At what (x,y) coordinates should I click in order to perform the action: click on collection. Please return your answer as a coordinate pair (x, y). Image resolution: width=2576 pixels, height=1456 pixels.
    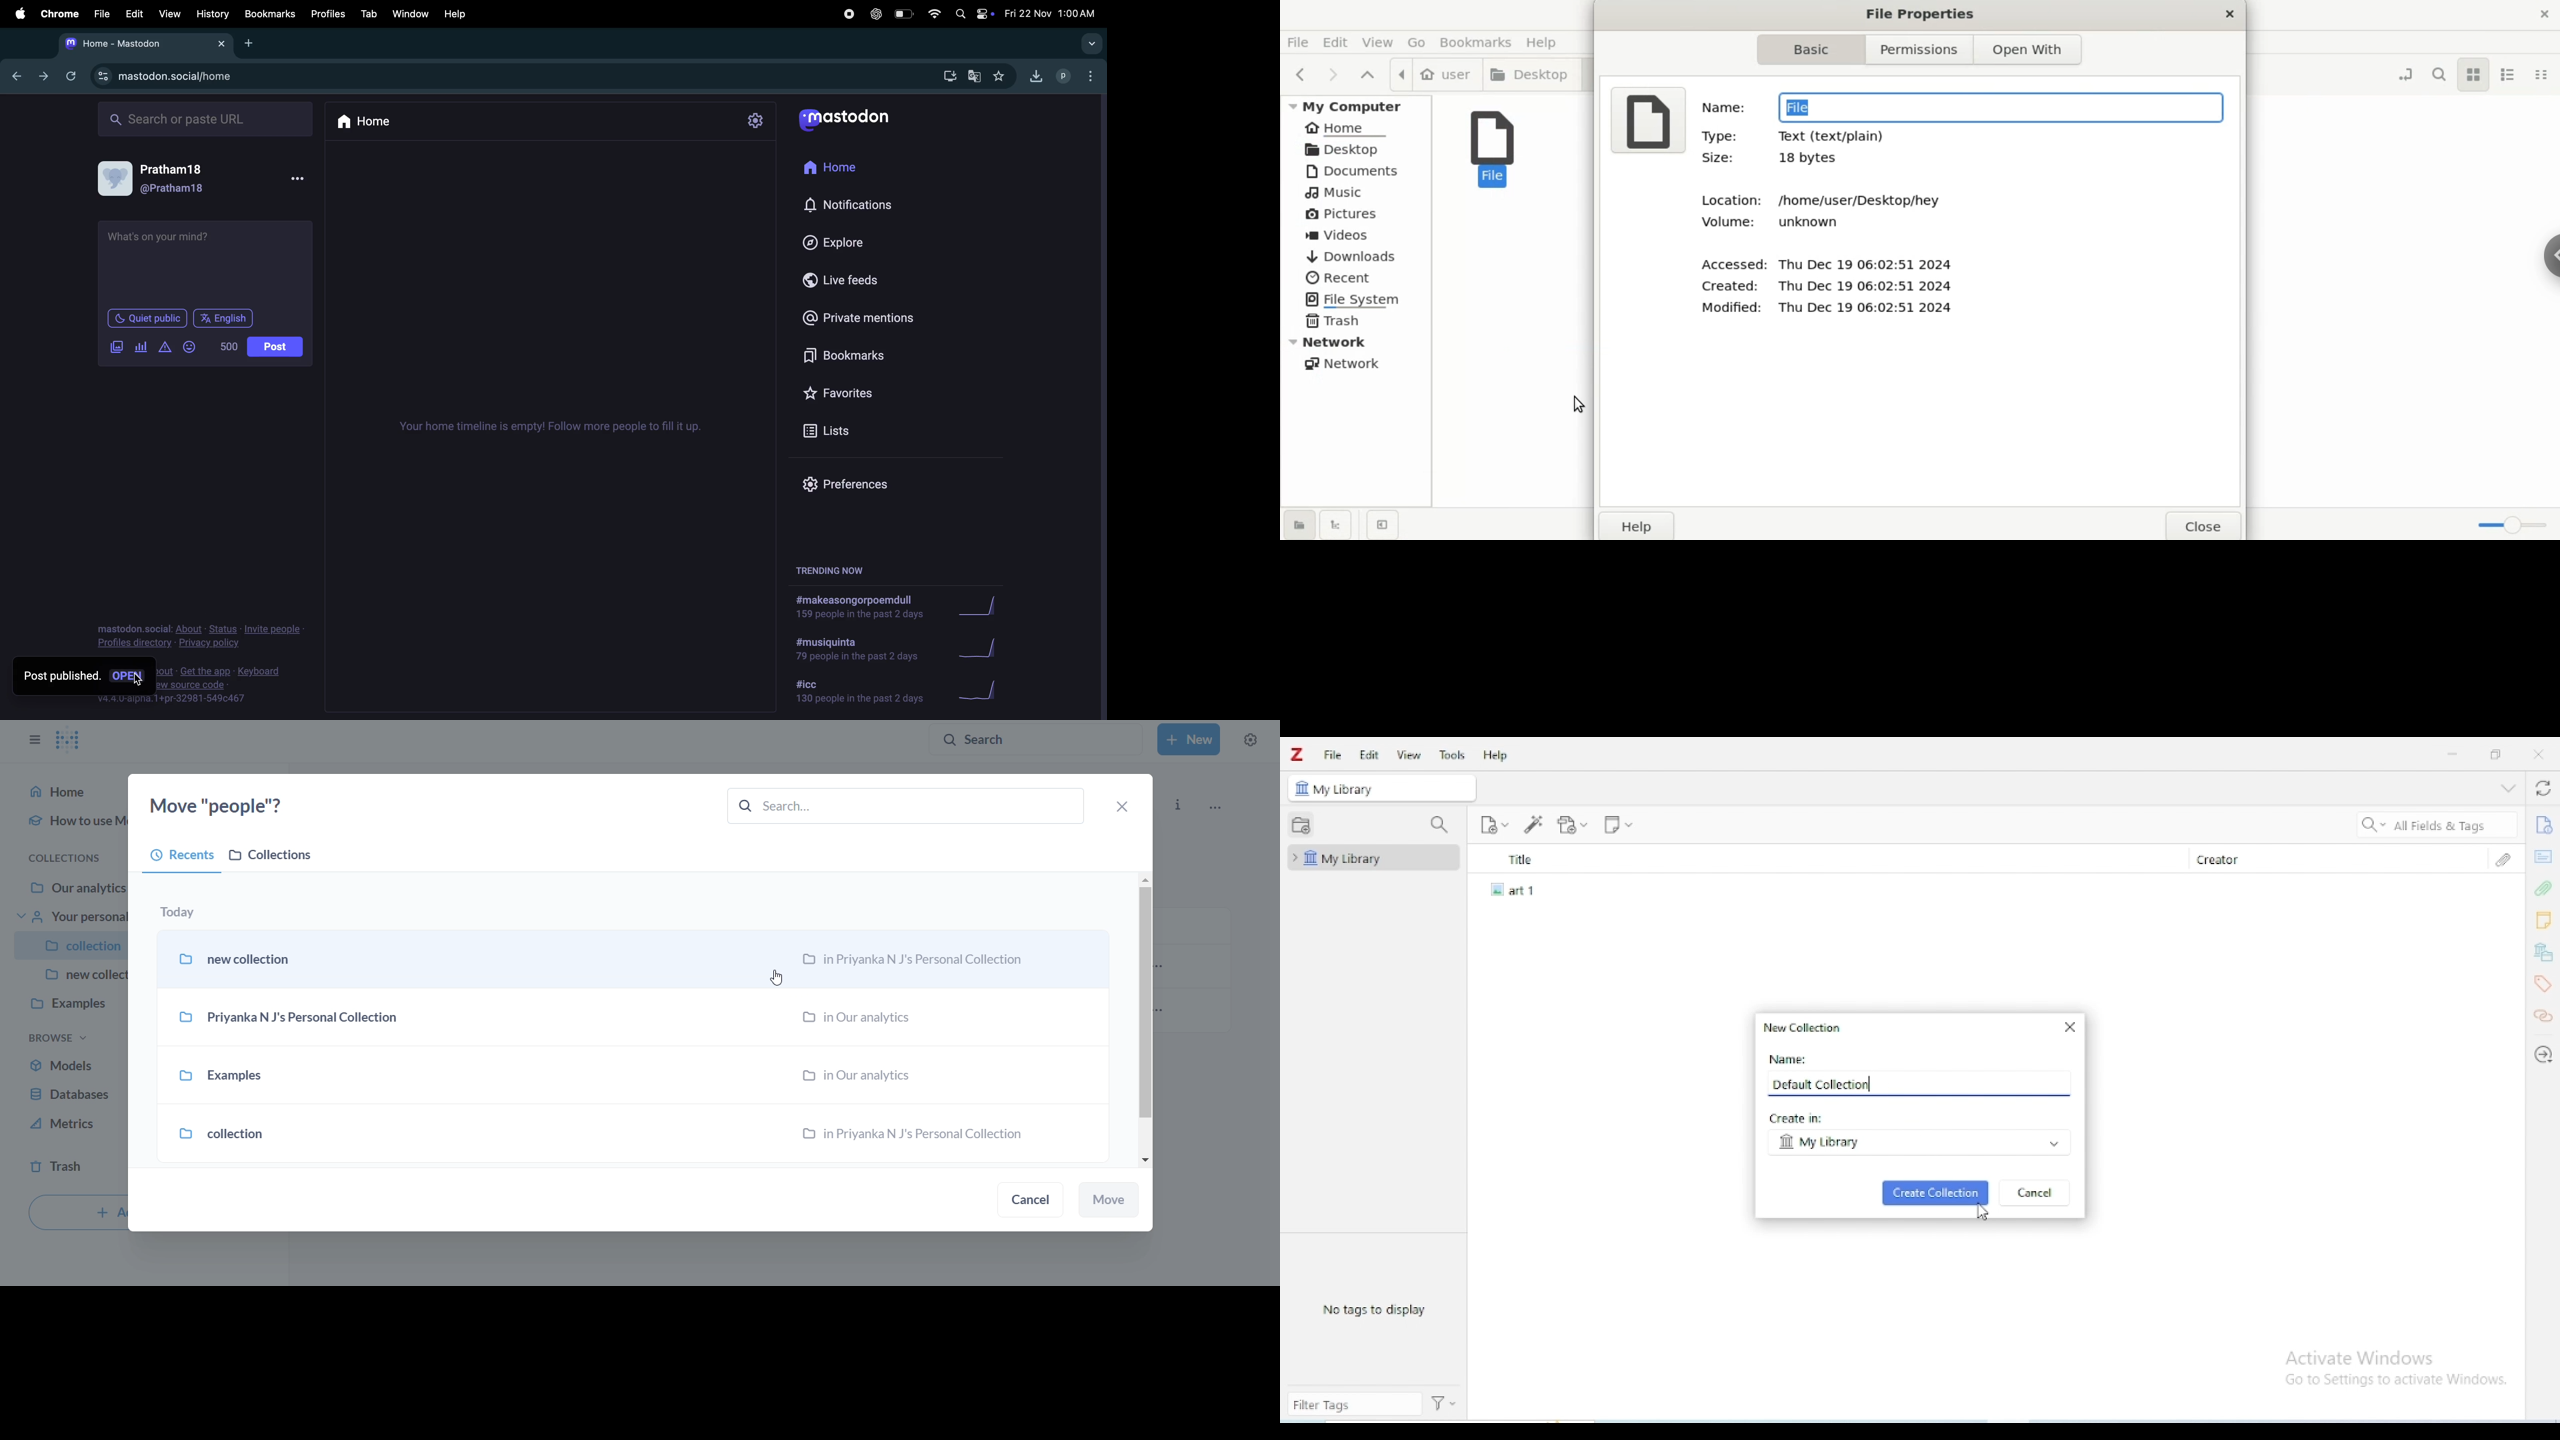
    Looking at the image, I should click on (633, 1135).